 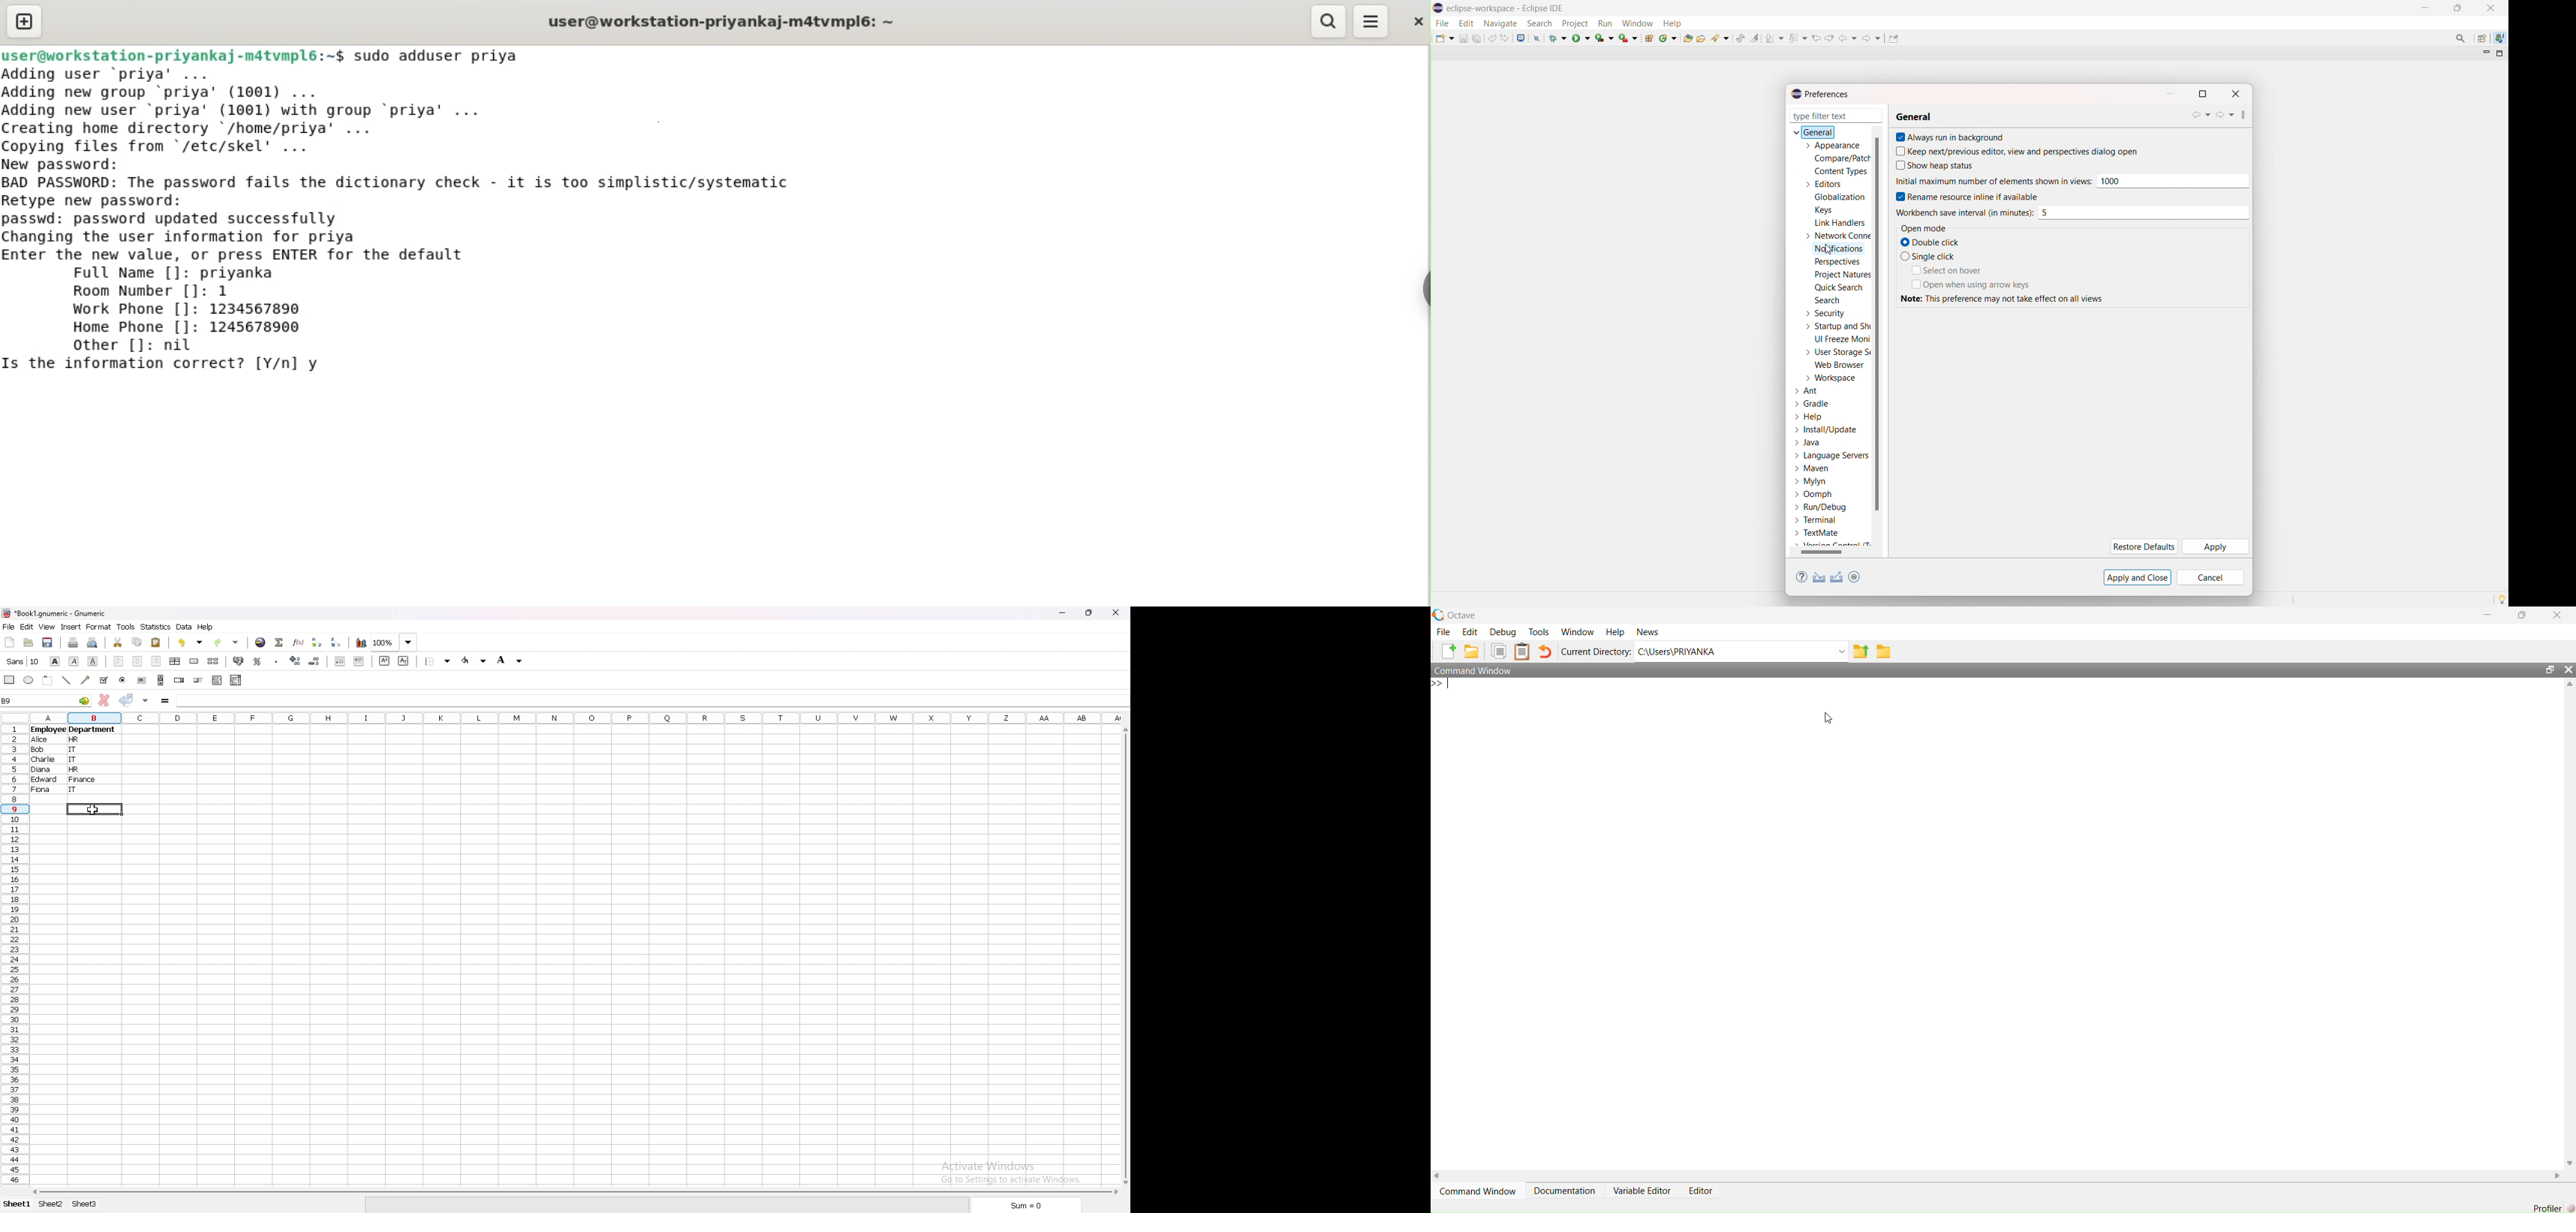 What do you see at coordinates (9, 642) in the screenshot?
I see `new` at bounding box center [9, 642].